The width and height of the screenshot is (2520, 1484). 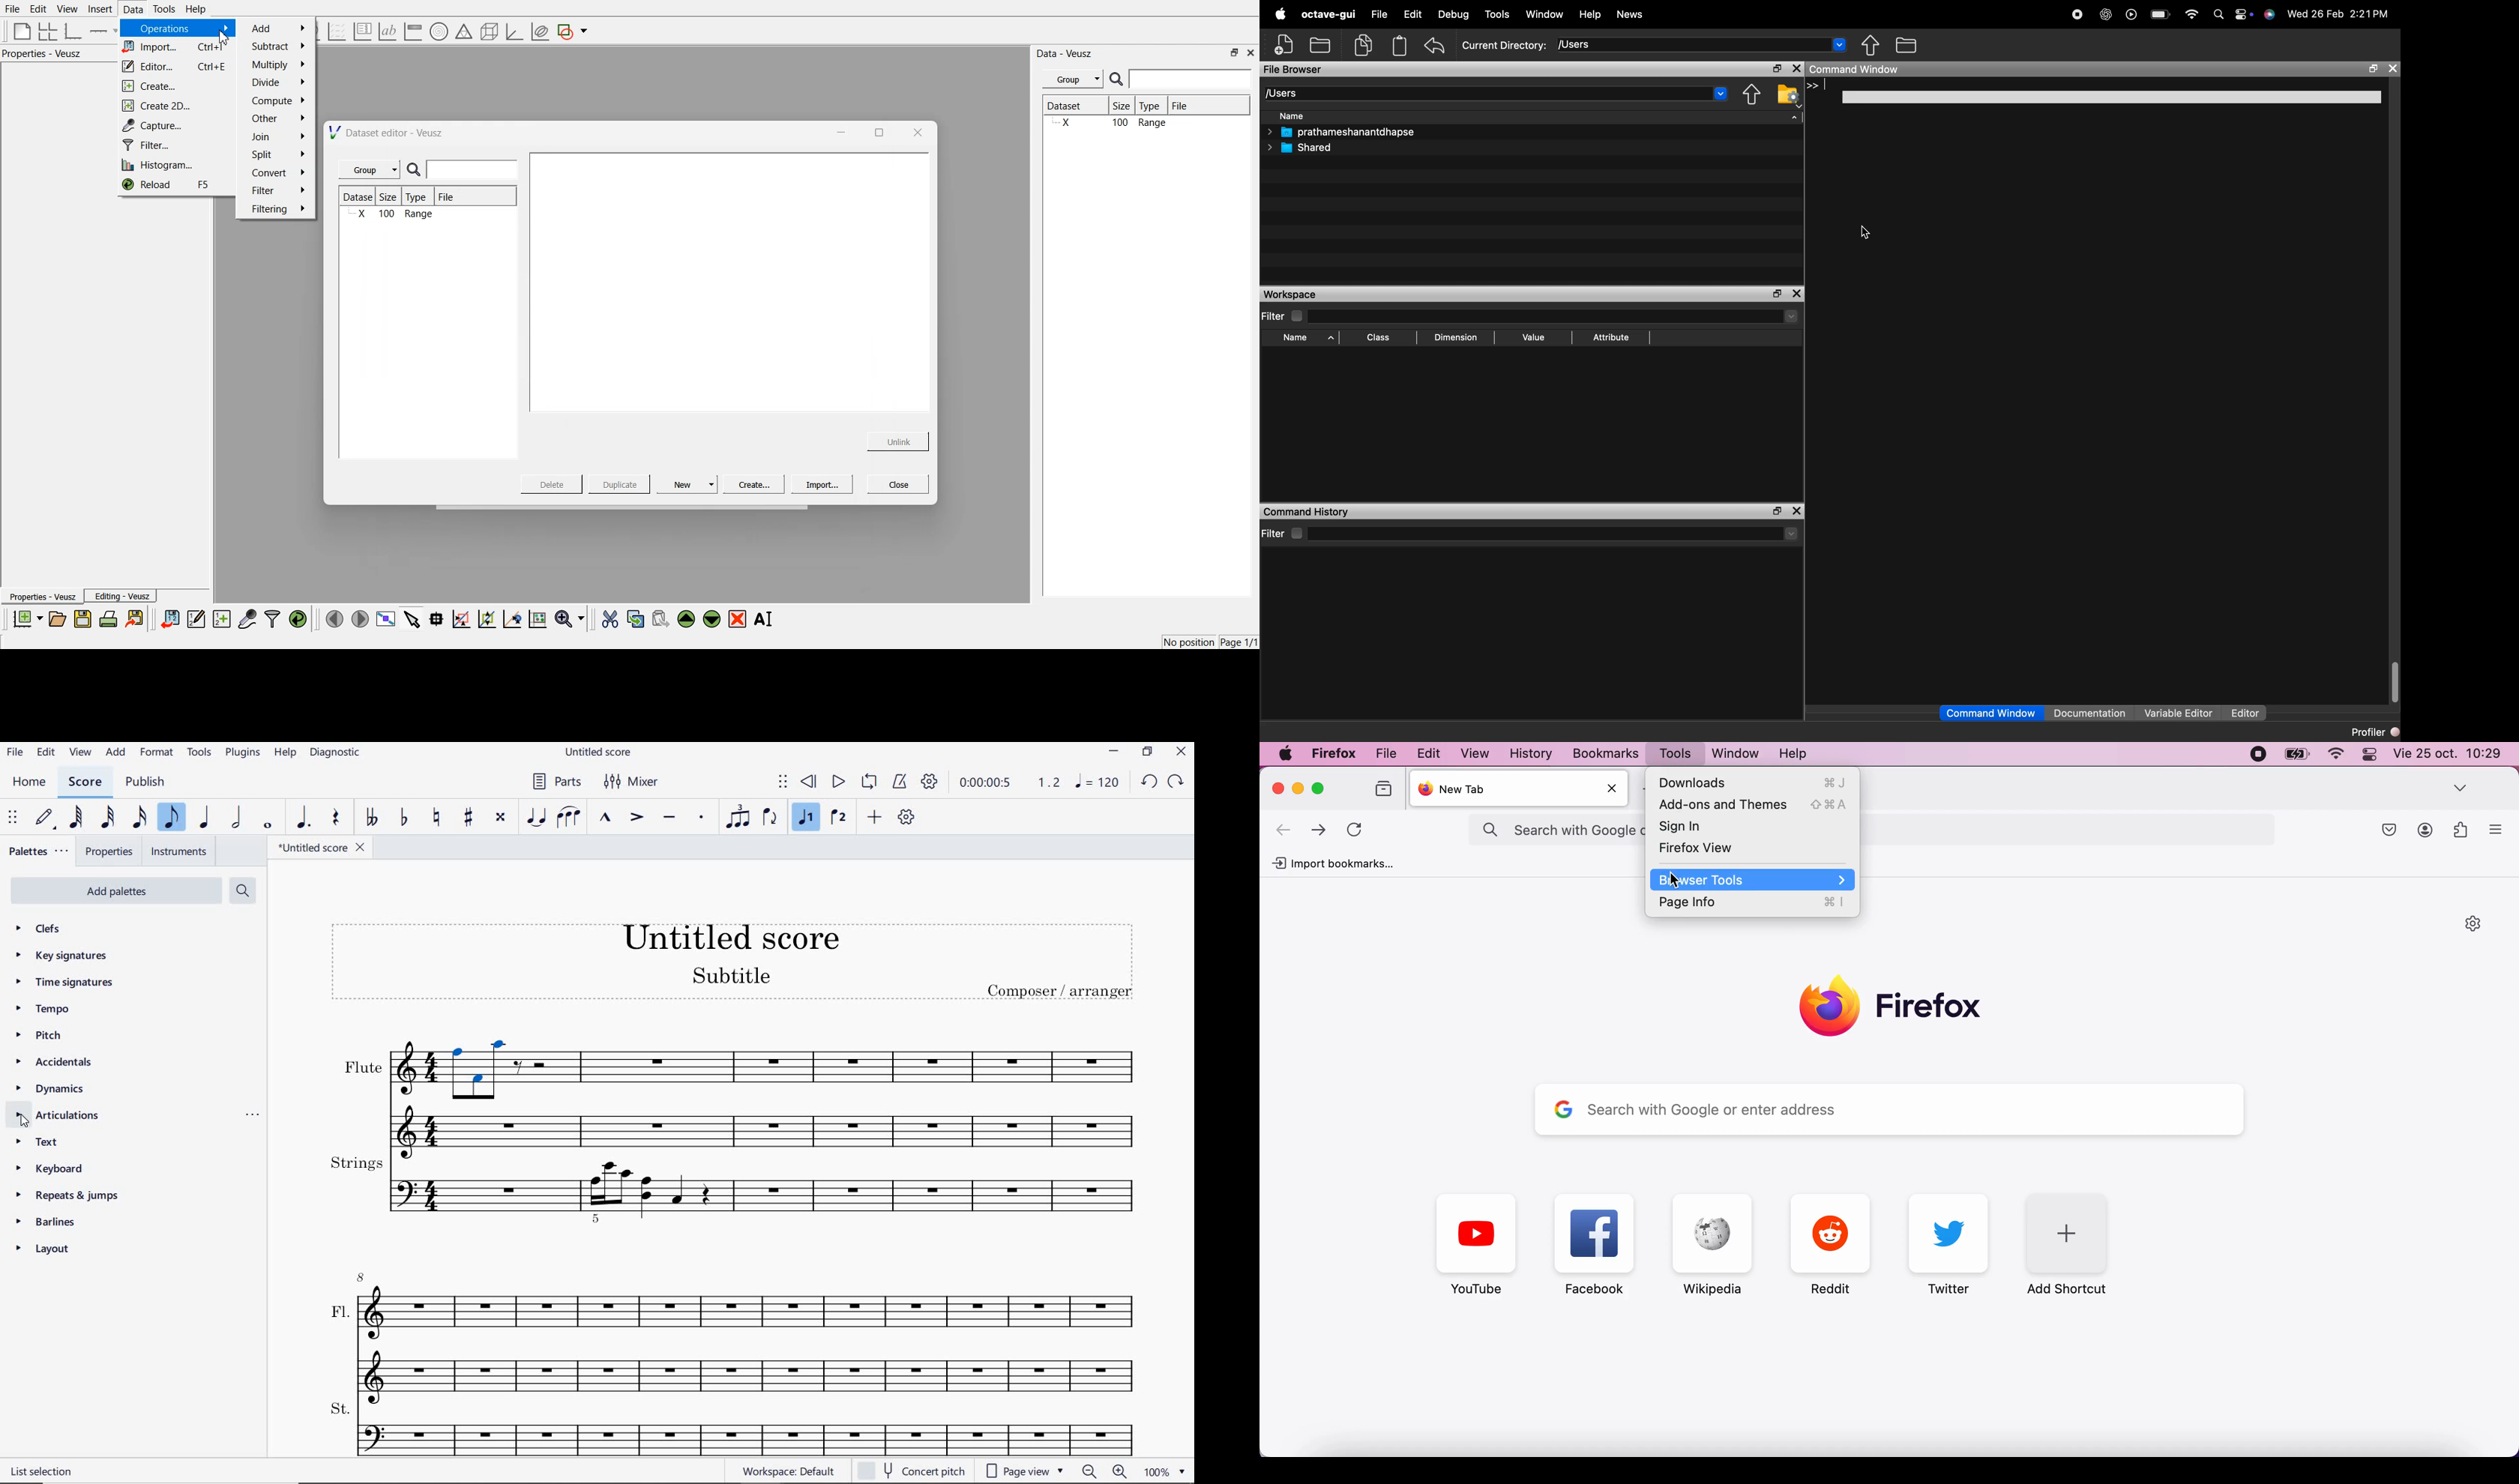 I want to click on pitch, so click(x=41, y=1037).